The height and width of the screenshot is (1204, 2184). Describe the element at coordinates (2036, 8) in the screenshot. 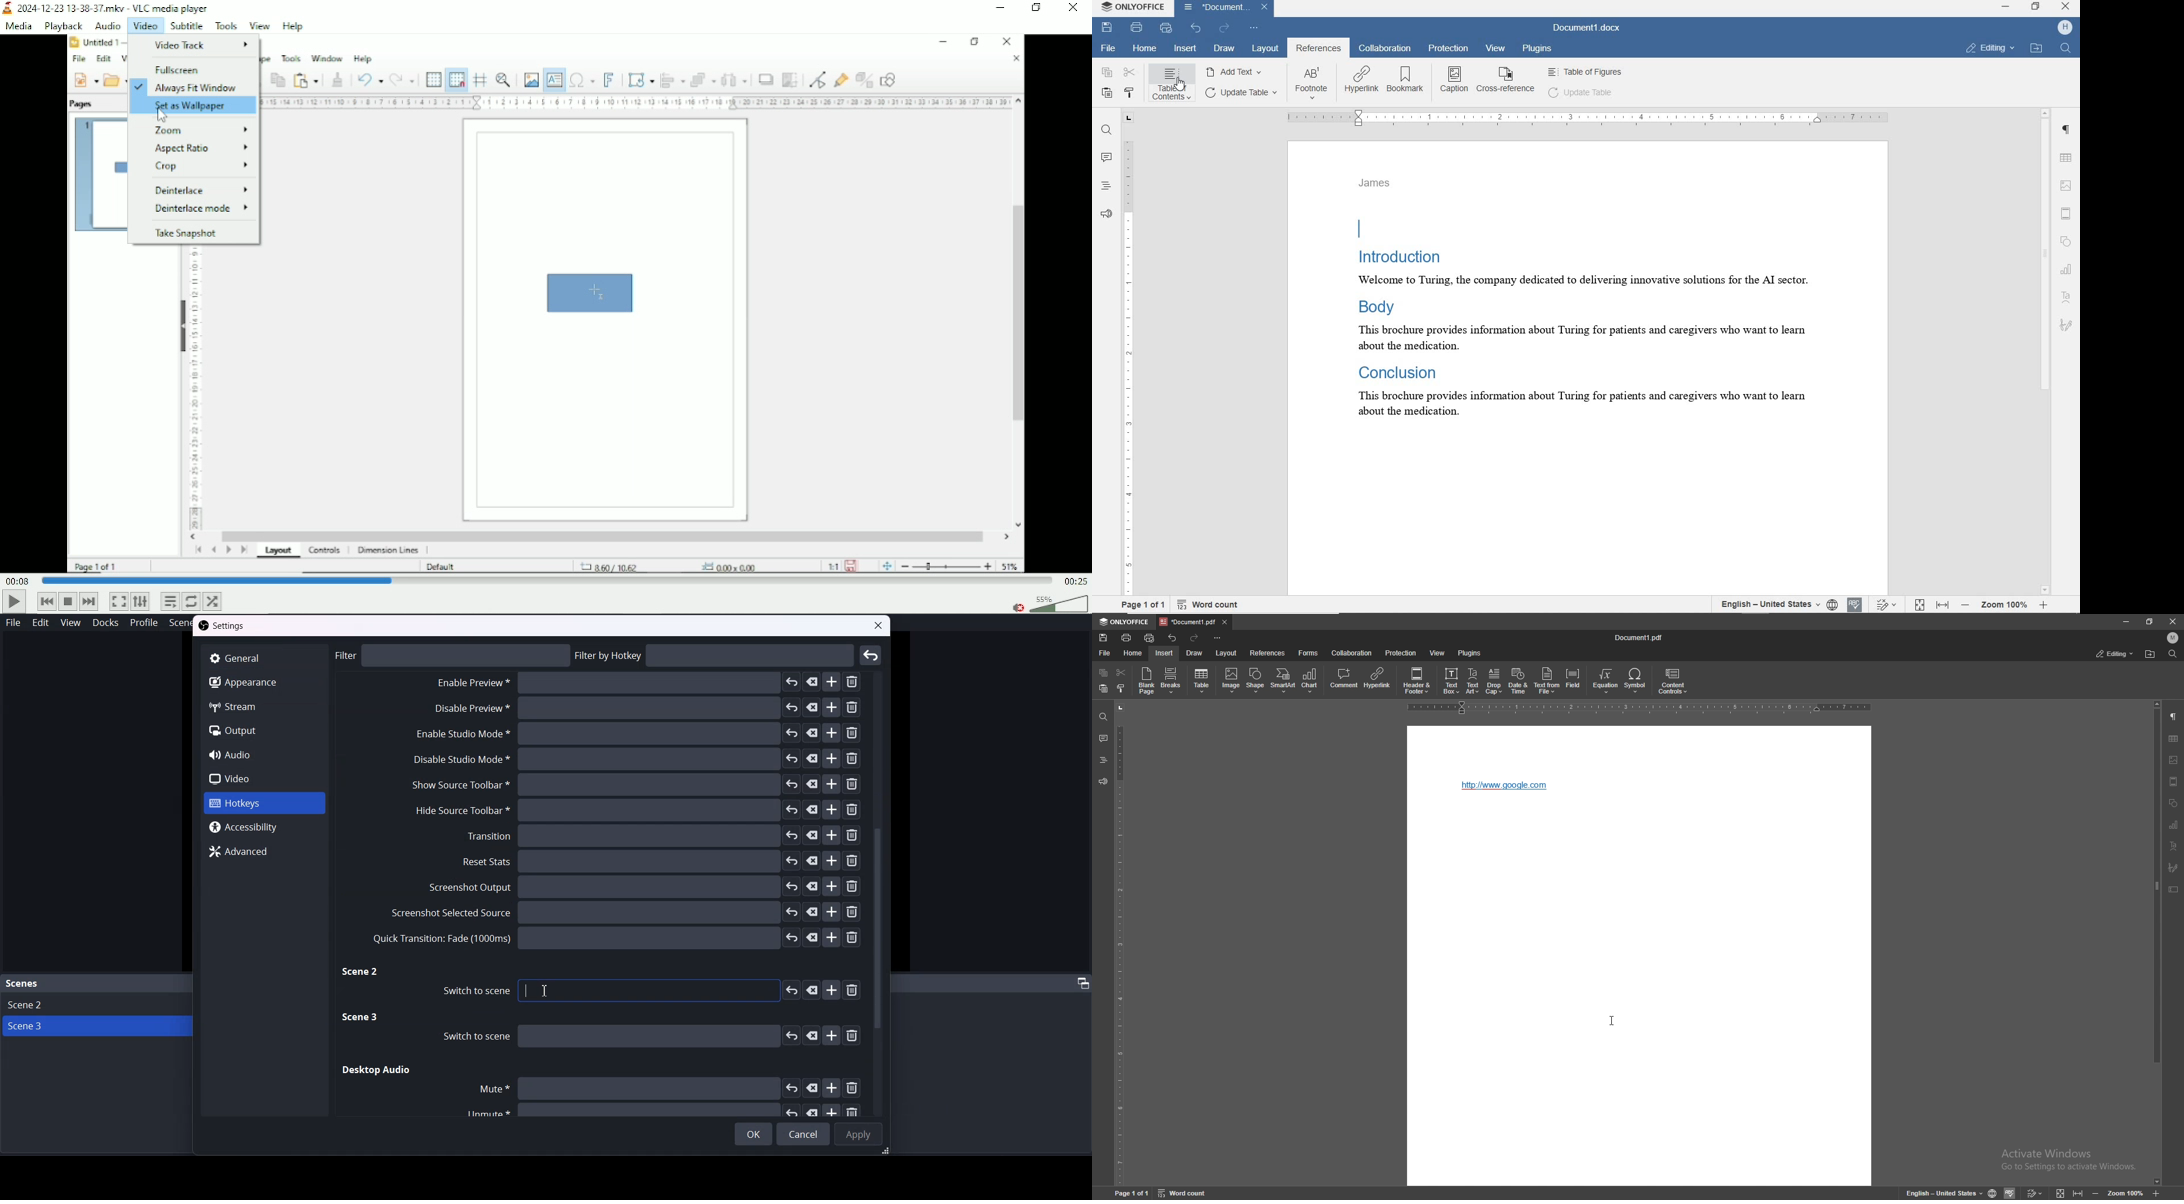

I see `restore down` at that location.